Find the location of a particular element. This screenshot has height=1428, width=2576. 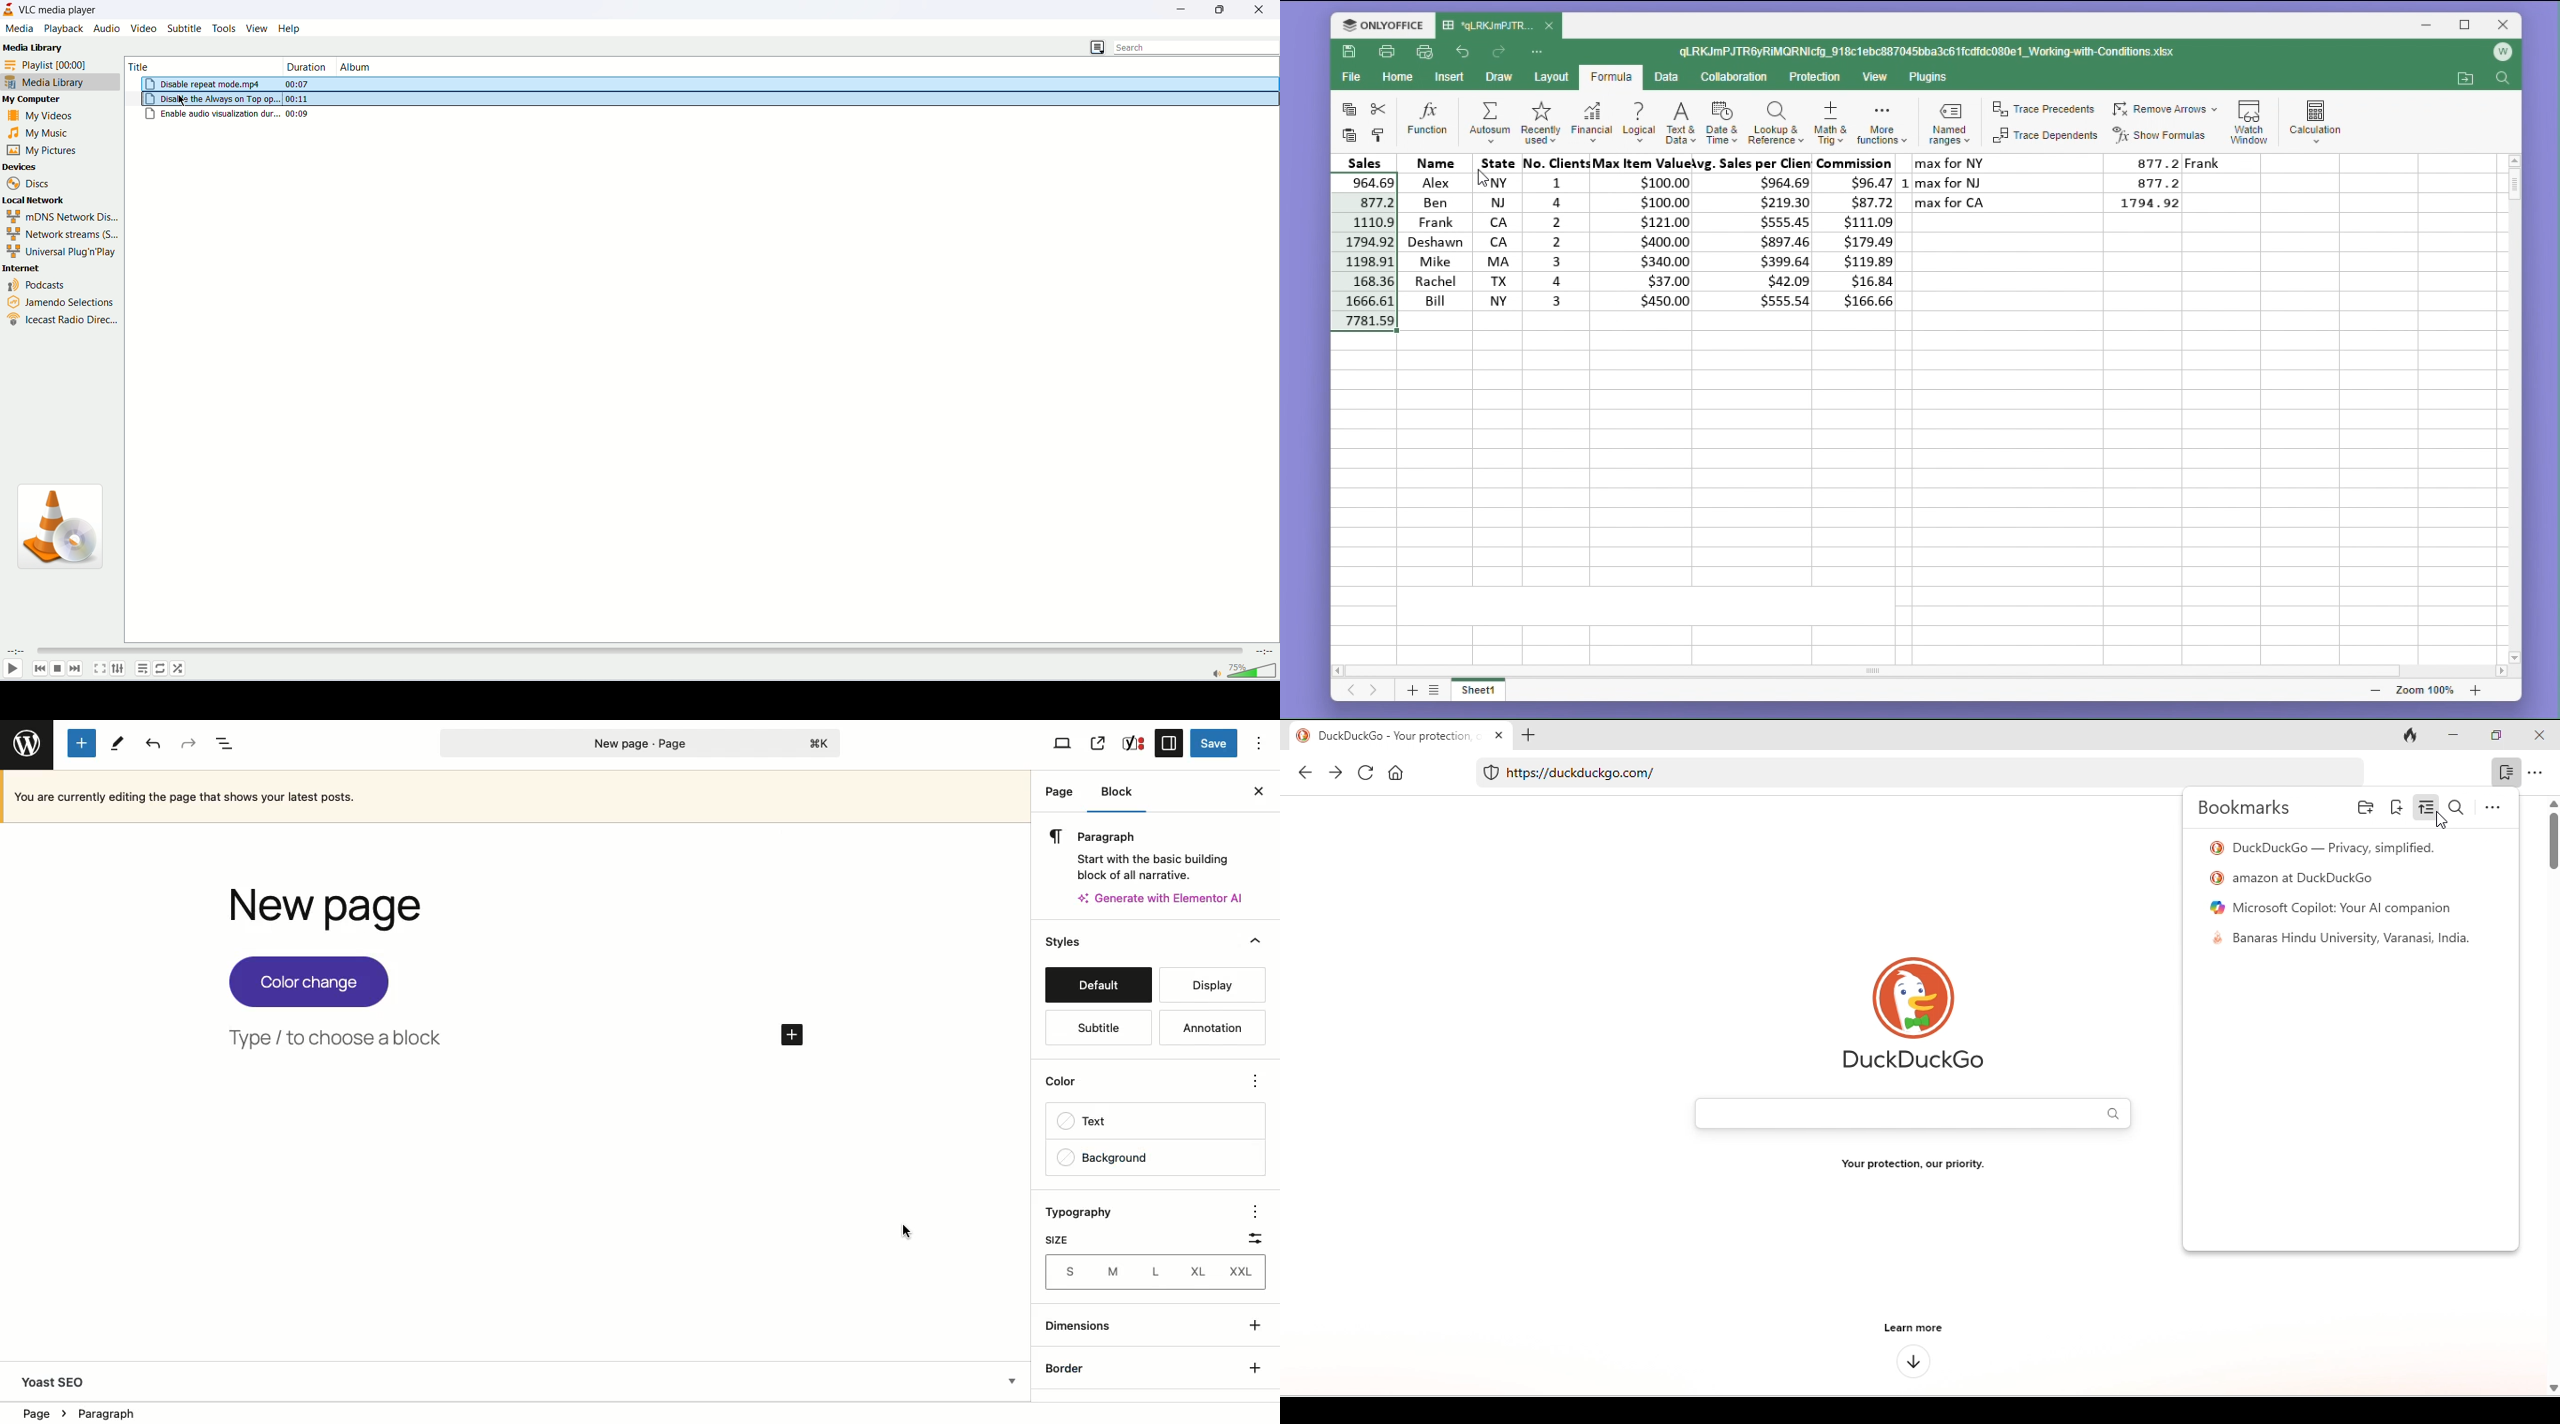

quick print is located at coordinates (1426, 53).